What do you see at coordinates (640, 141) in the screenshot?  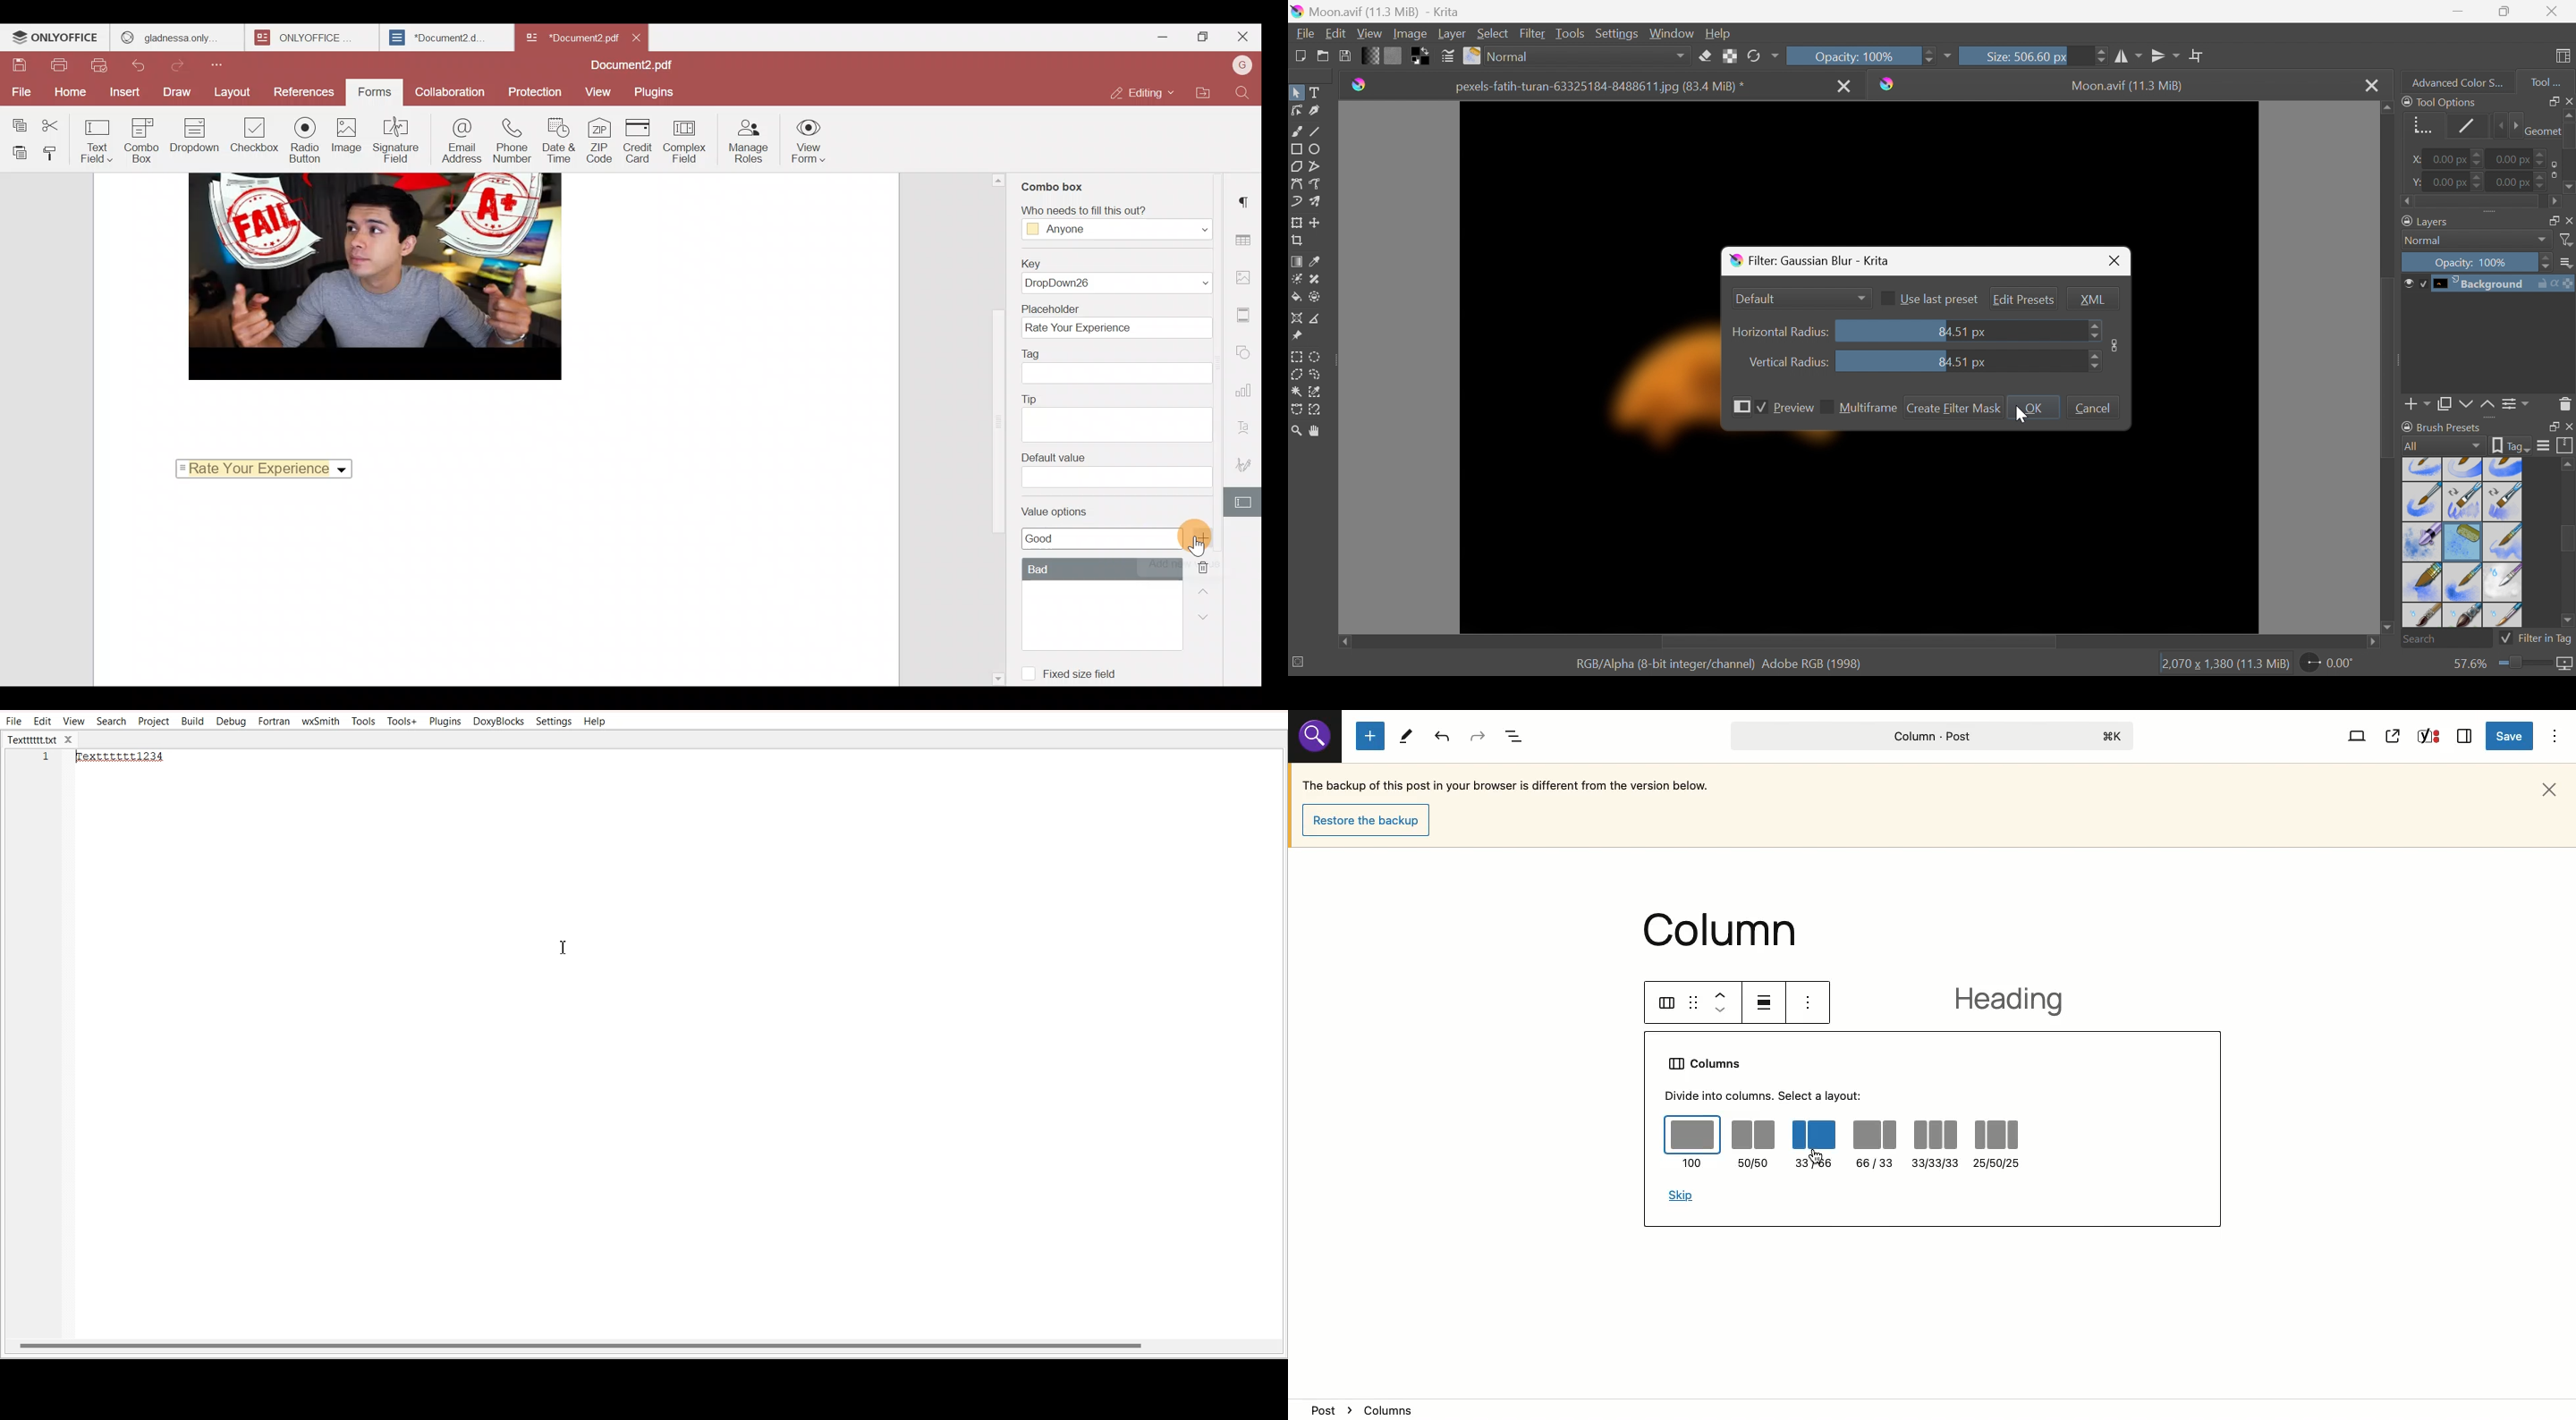 I see `Credit card` at bounding box center [640, 141].